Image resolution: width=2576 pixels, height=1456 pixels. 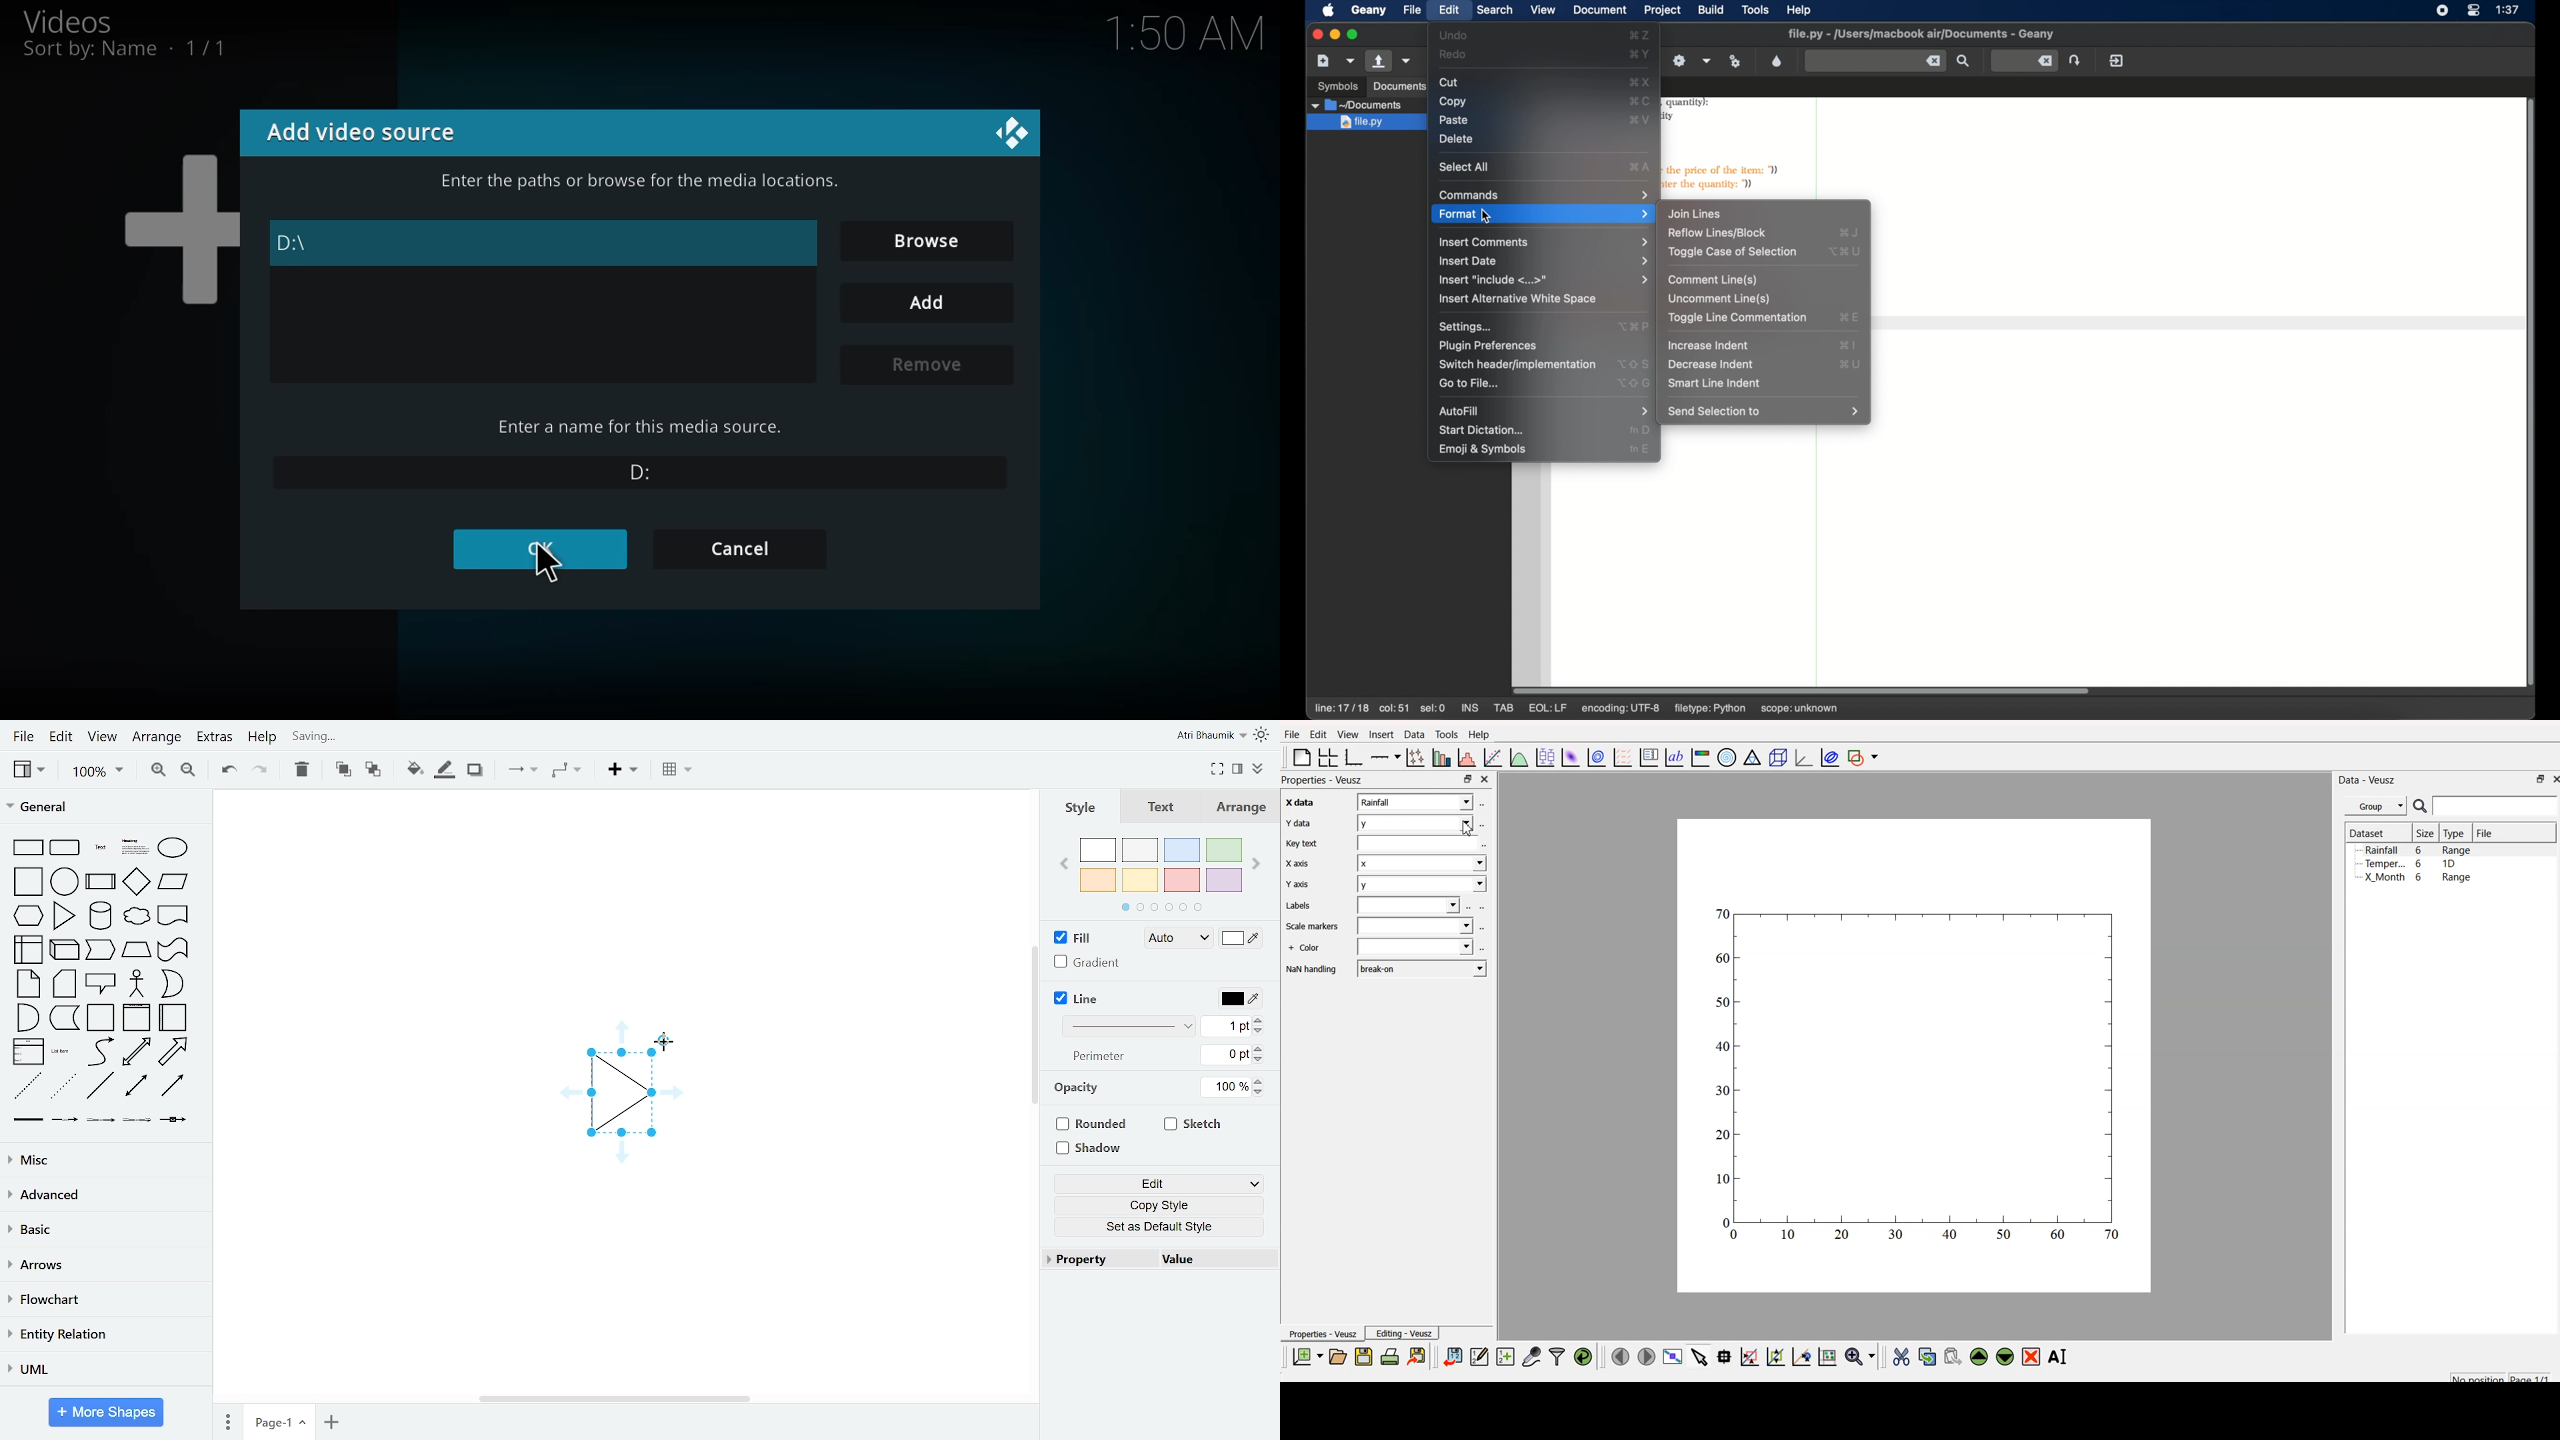 I want to click on fill, so click(x=1082, y=938).